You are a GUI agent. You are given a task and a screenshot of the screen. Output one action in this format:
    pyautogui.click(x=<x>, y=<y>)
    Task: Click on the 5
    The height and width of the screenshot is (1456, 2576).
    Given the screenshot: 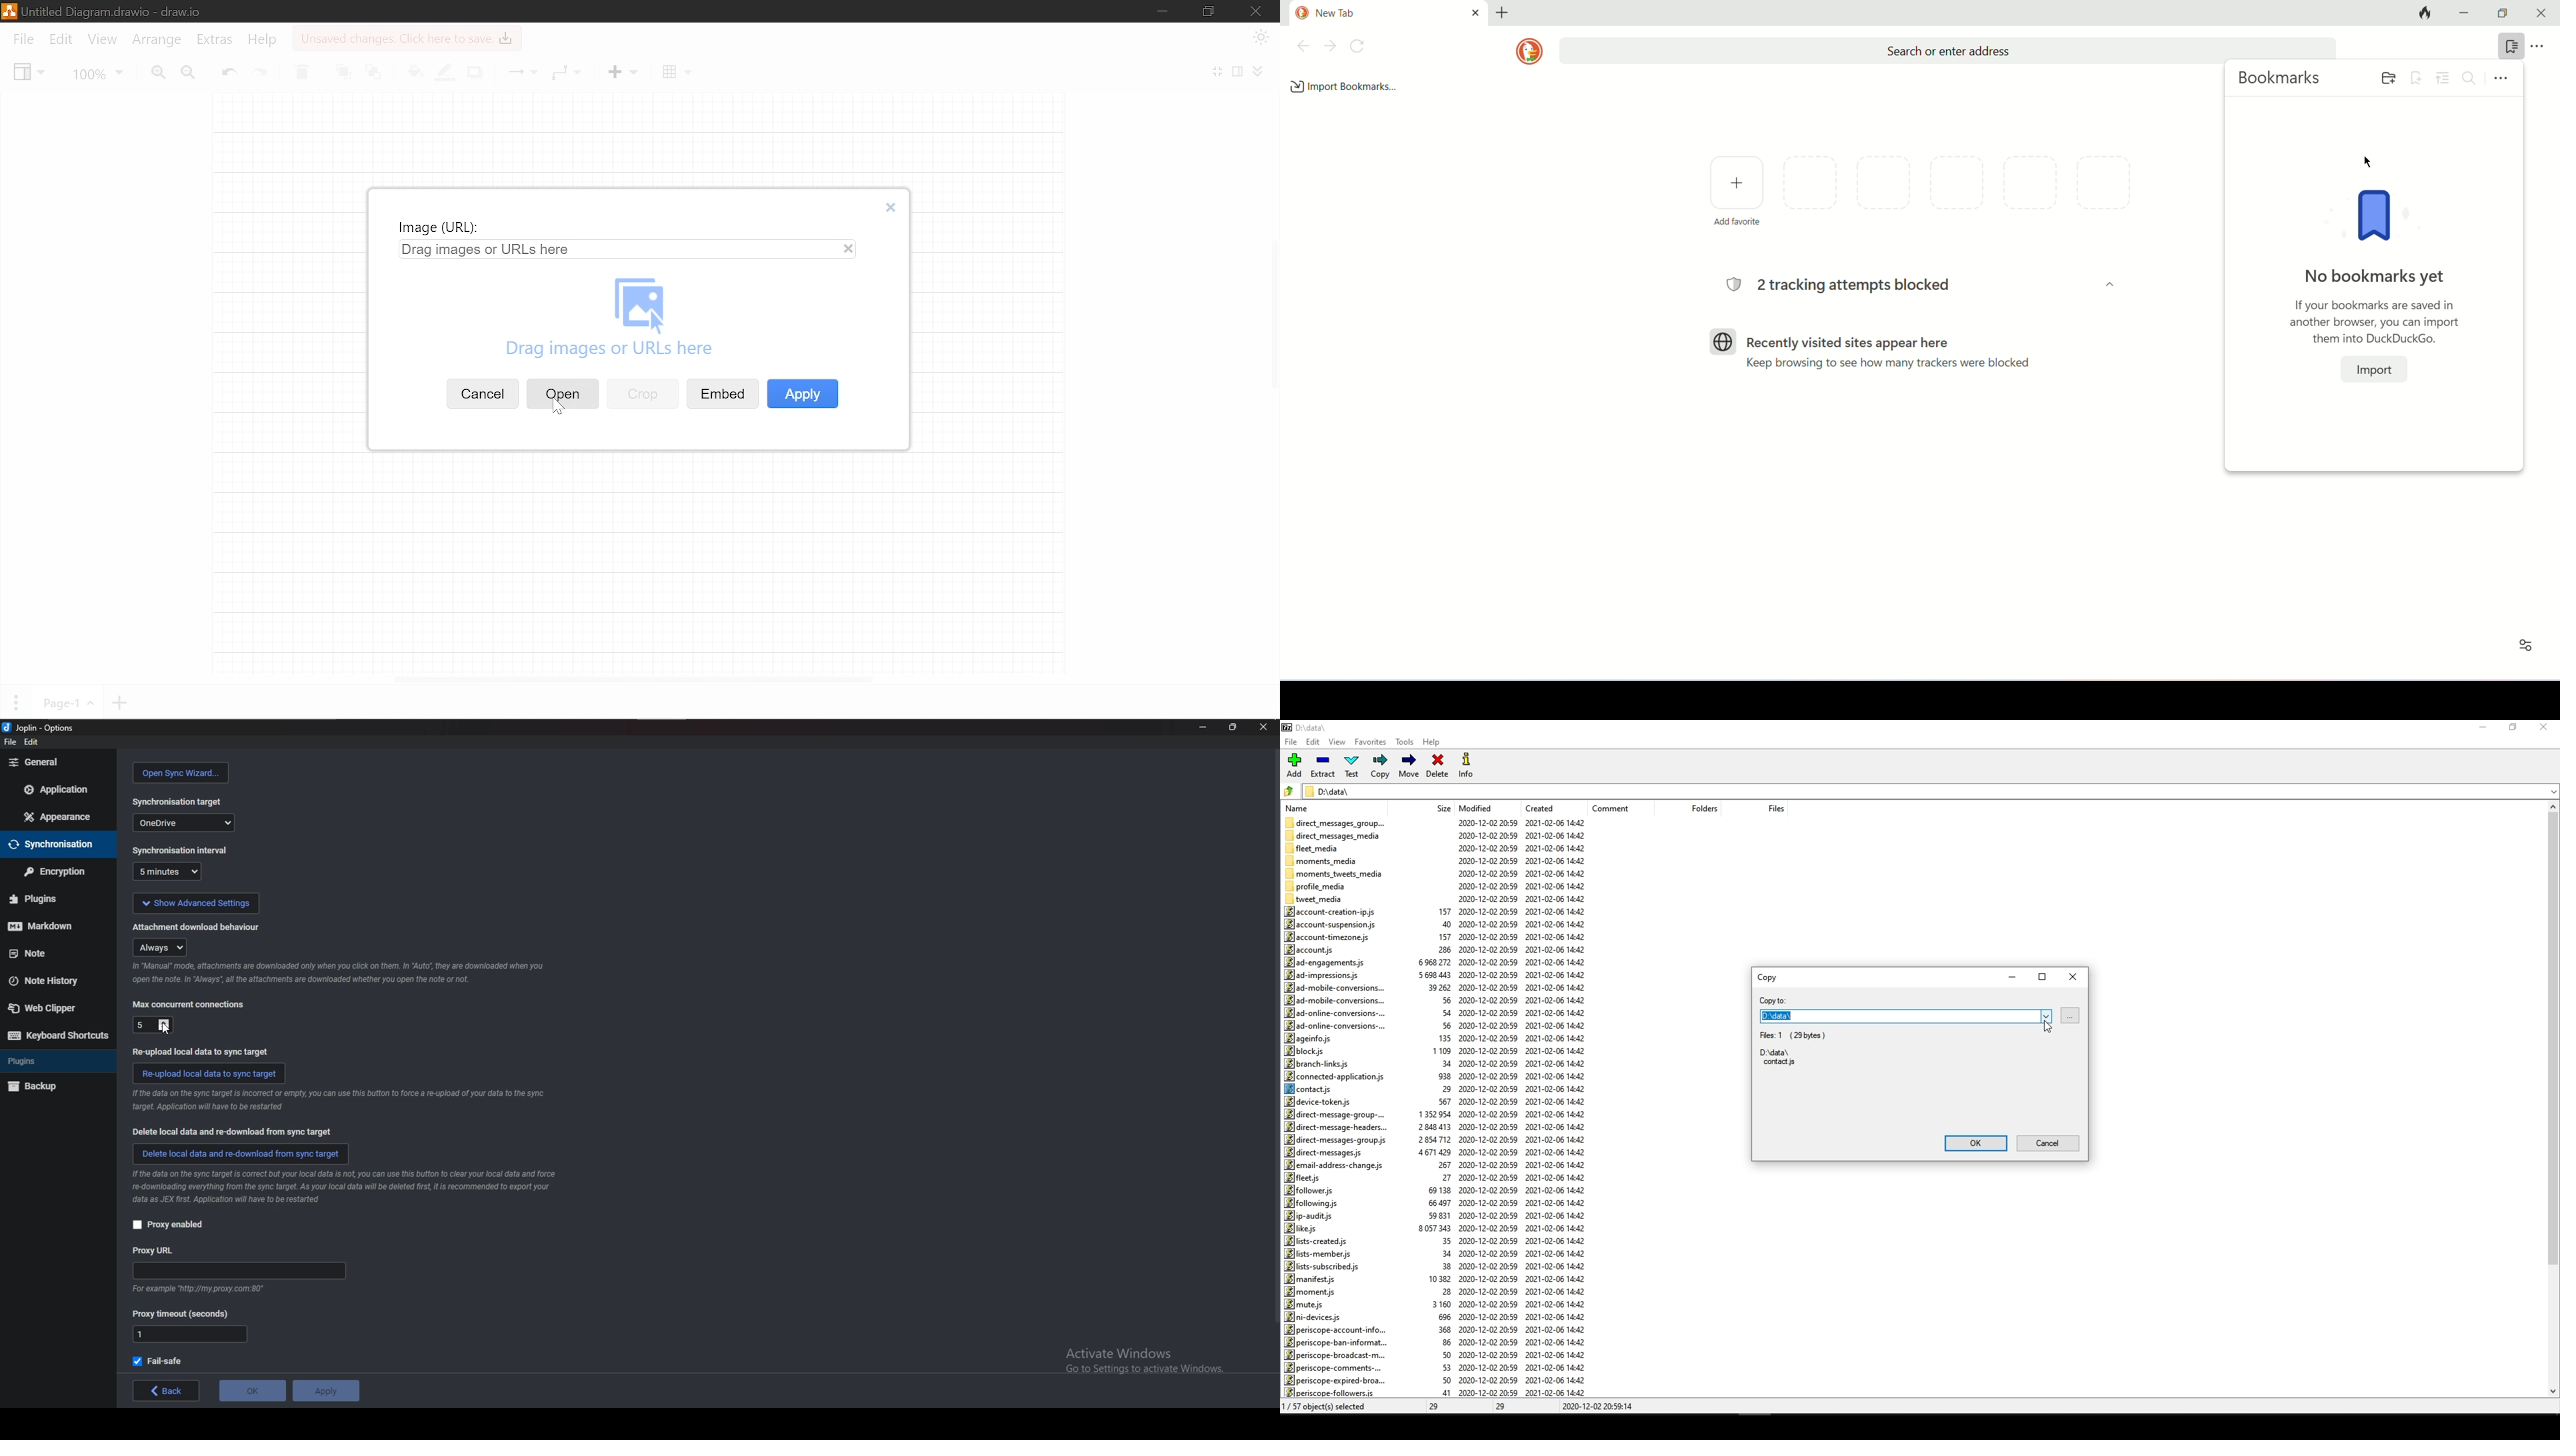 What is the action you would take?
    pyautogui.click(x=151, y=1025)
    